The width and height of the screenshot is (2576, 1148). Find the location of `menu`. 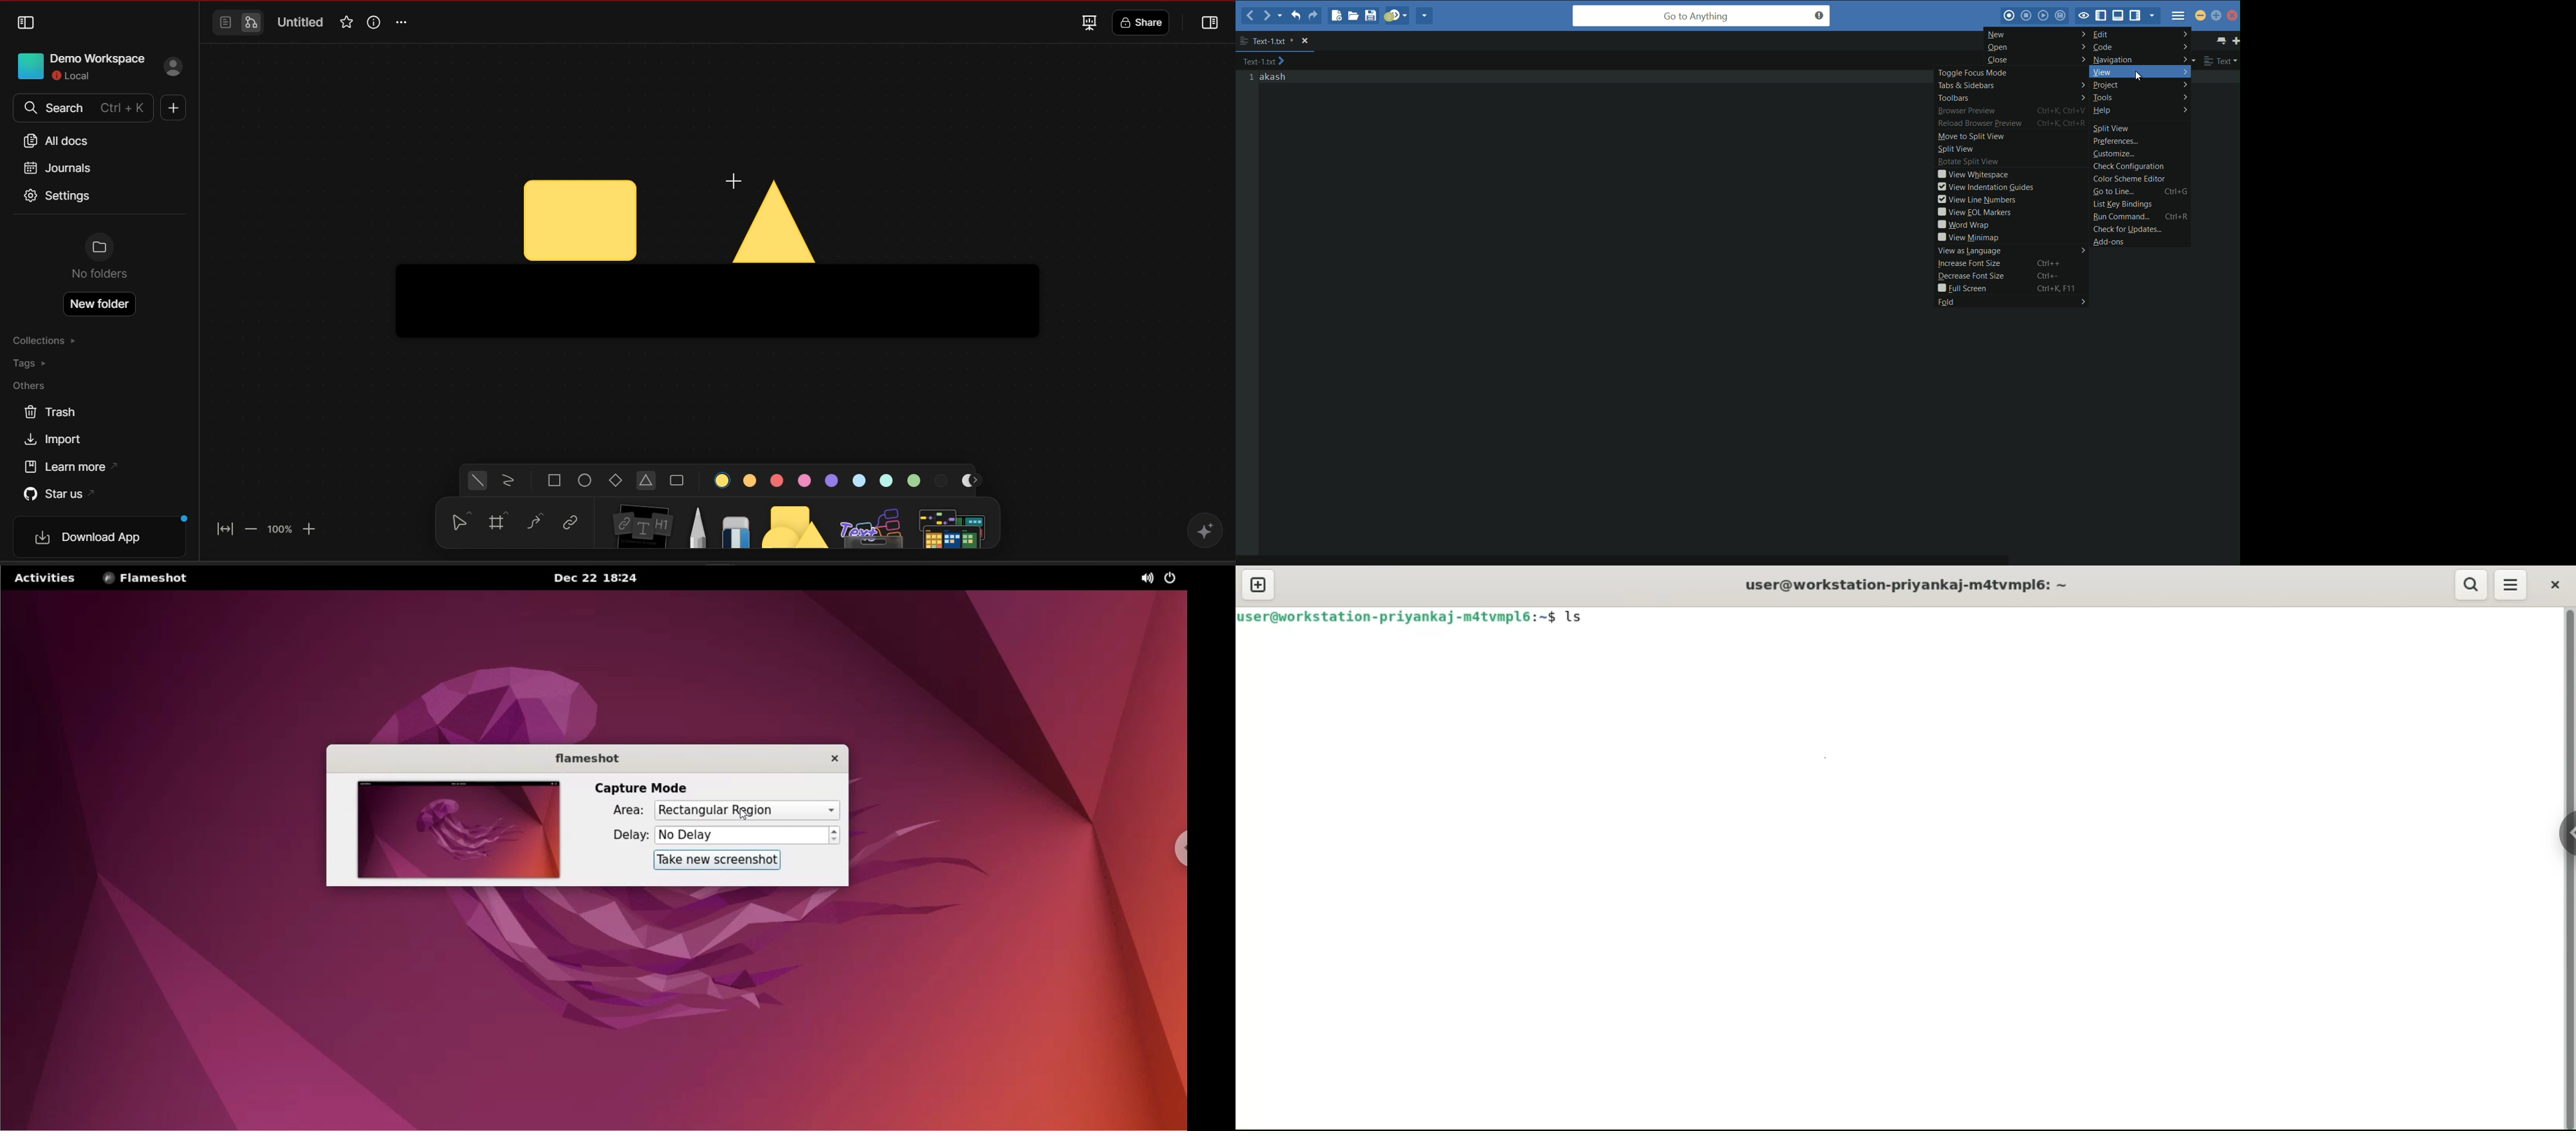

menu is located at coordinates (2512, 586).